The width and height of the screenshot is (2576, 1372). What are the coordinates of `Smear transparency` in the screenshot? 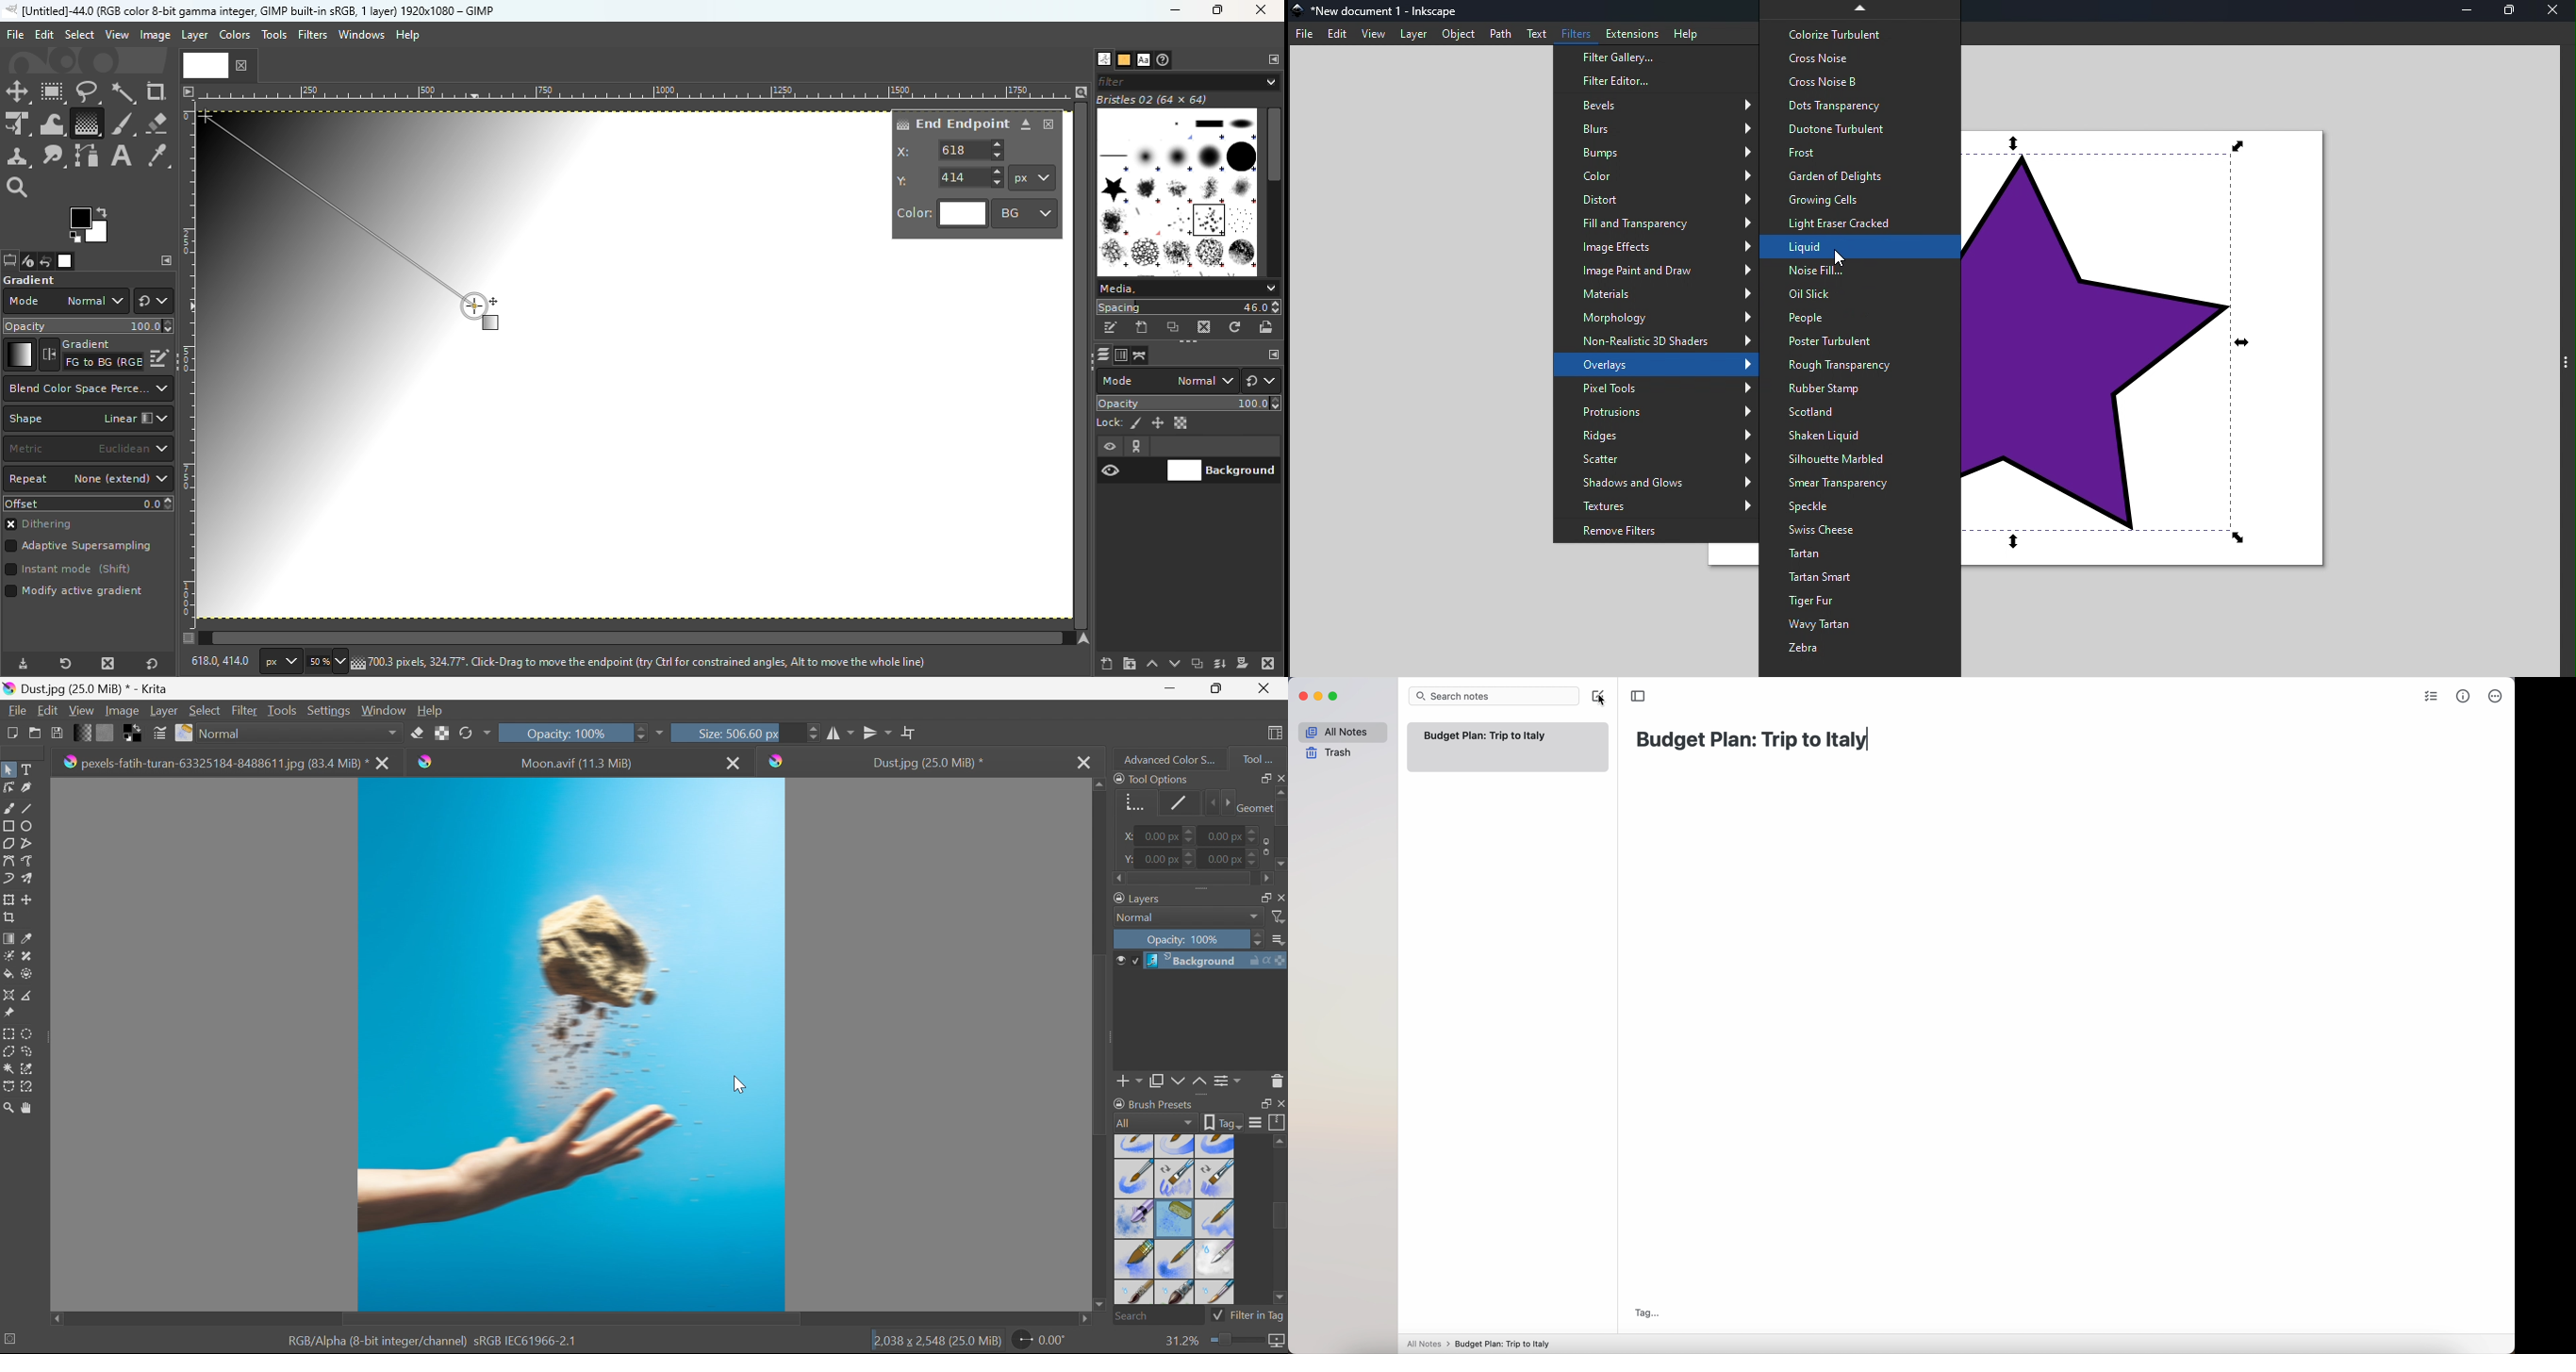 It's located at (1860, 483).